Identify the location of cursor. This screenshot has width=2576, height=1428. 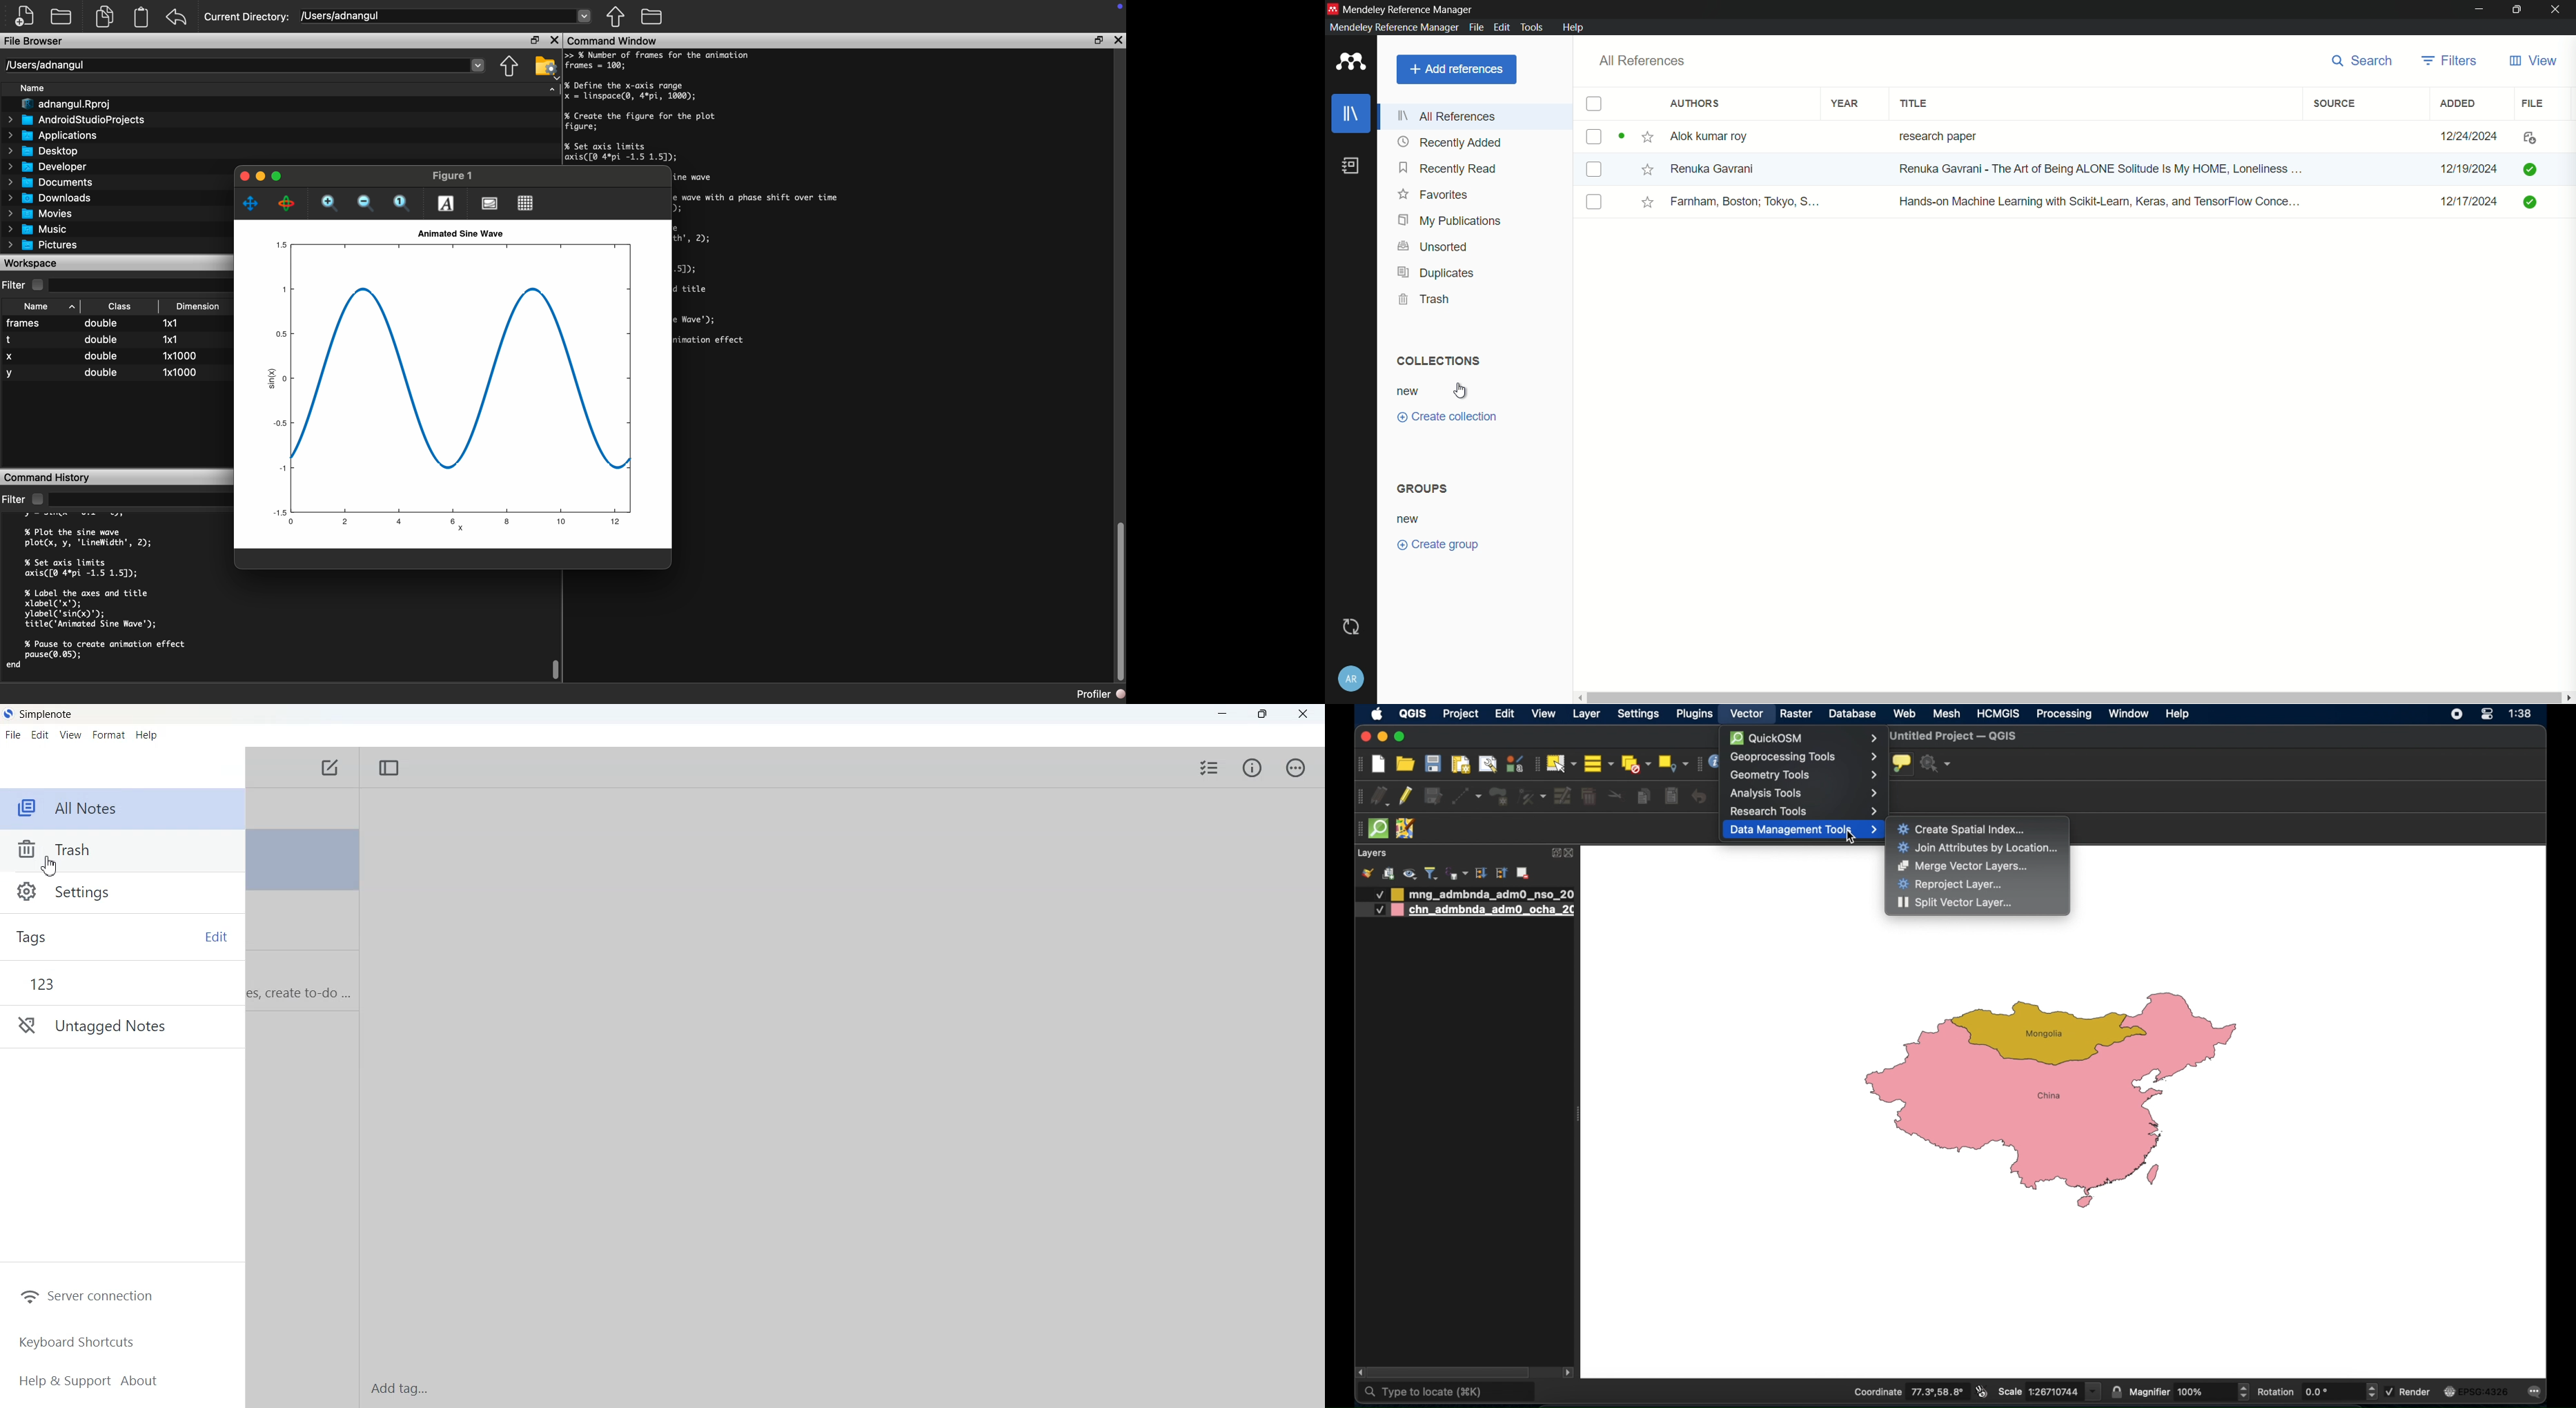
(1461, 389).